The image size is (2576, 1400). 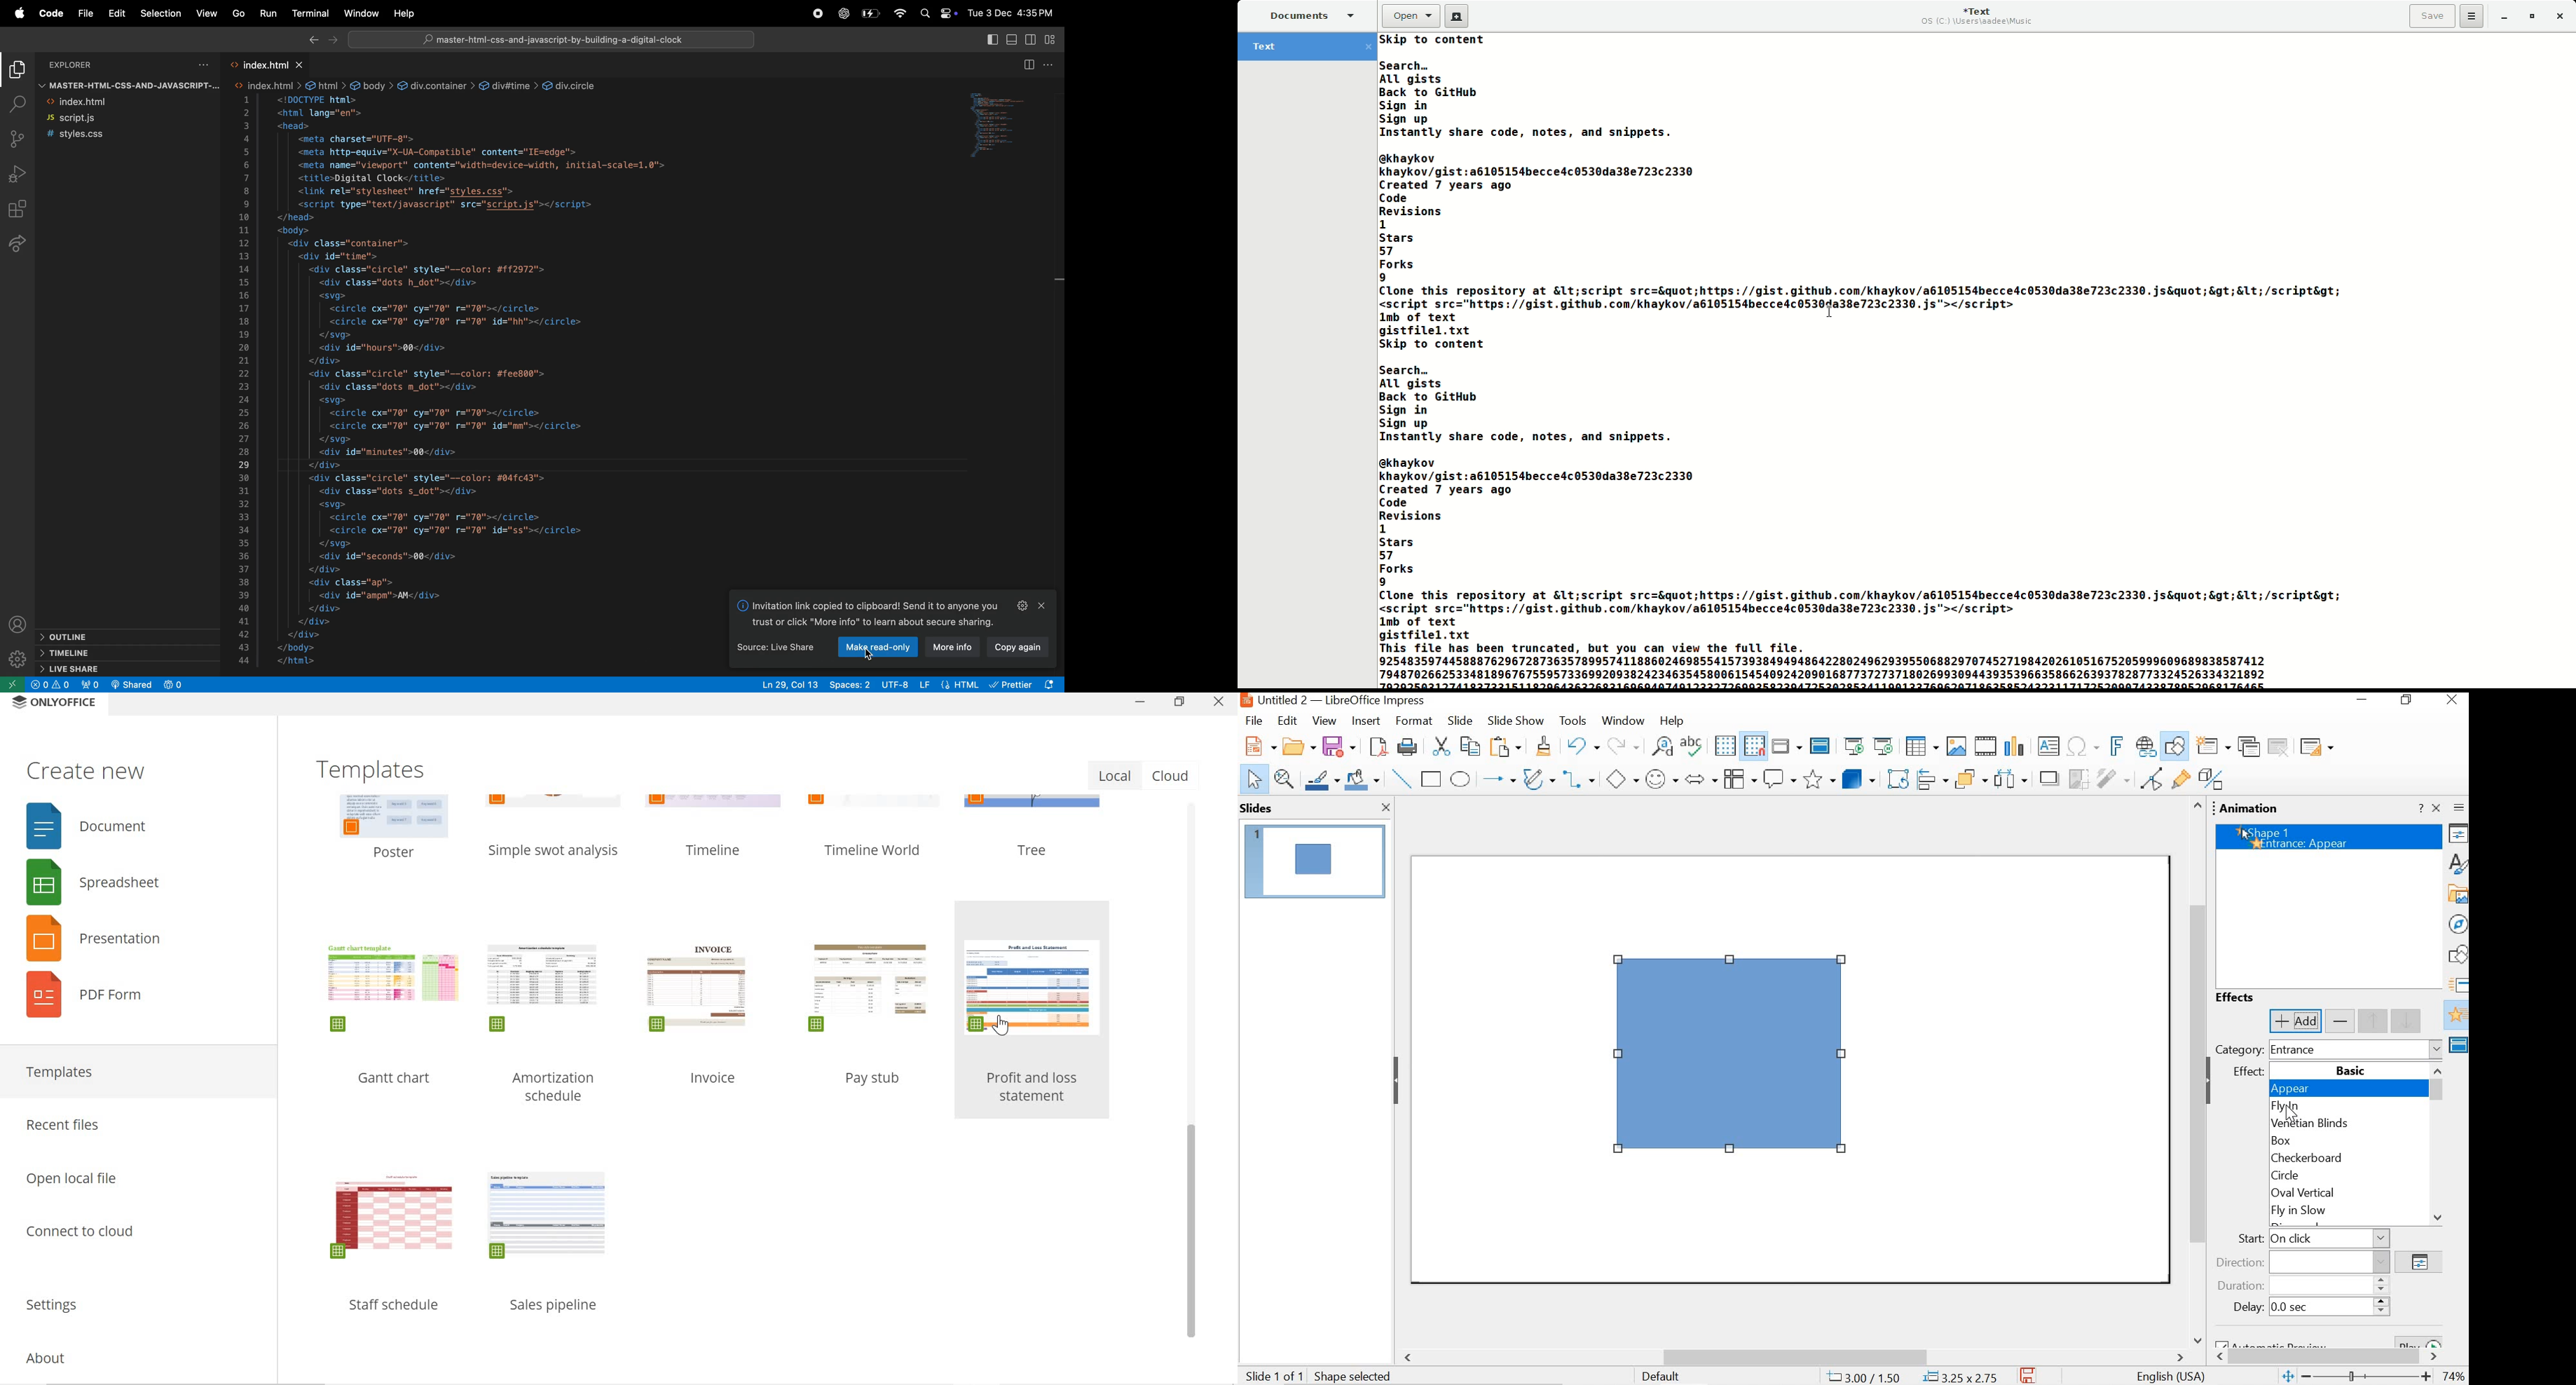 What do you see at coordinates (1961, 1375) in the screenshot?
I see `3.25x2.75` at bounding box center [1961, 1375].